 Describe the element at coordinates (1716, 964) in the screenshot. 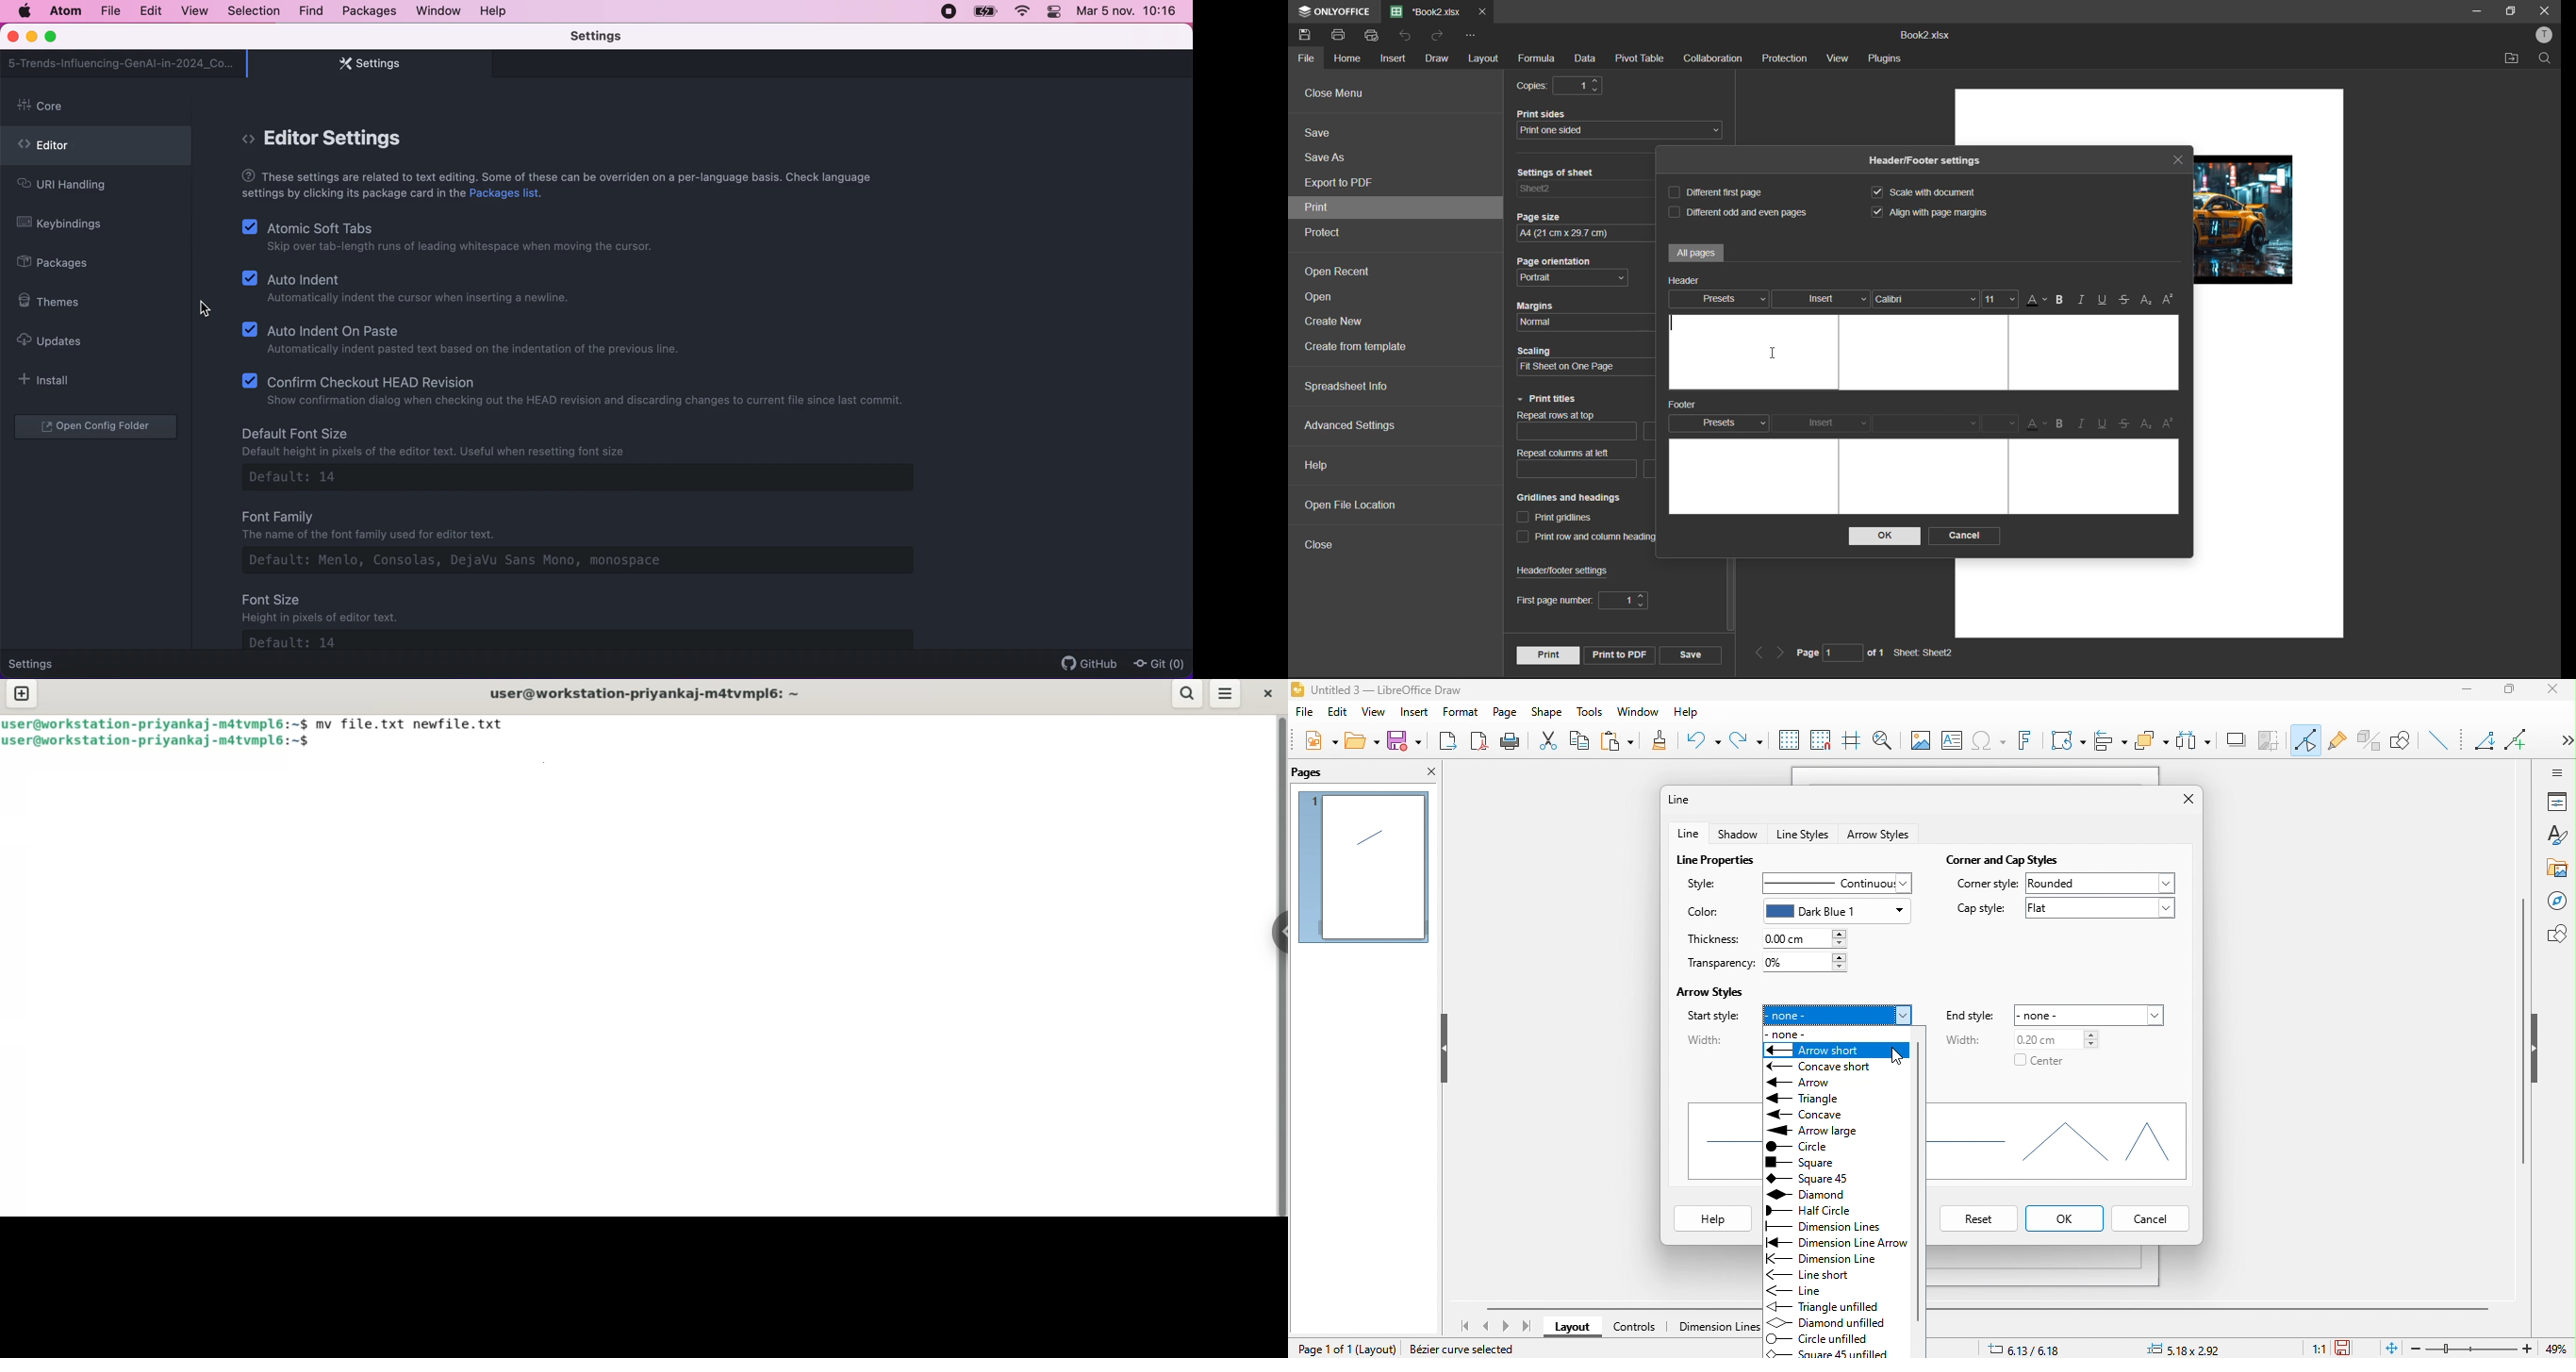

I see `transparency` at that location.